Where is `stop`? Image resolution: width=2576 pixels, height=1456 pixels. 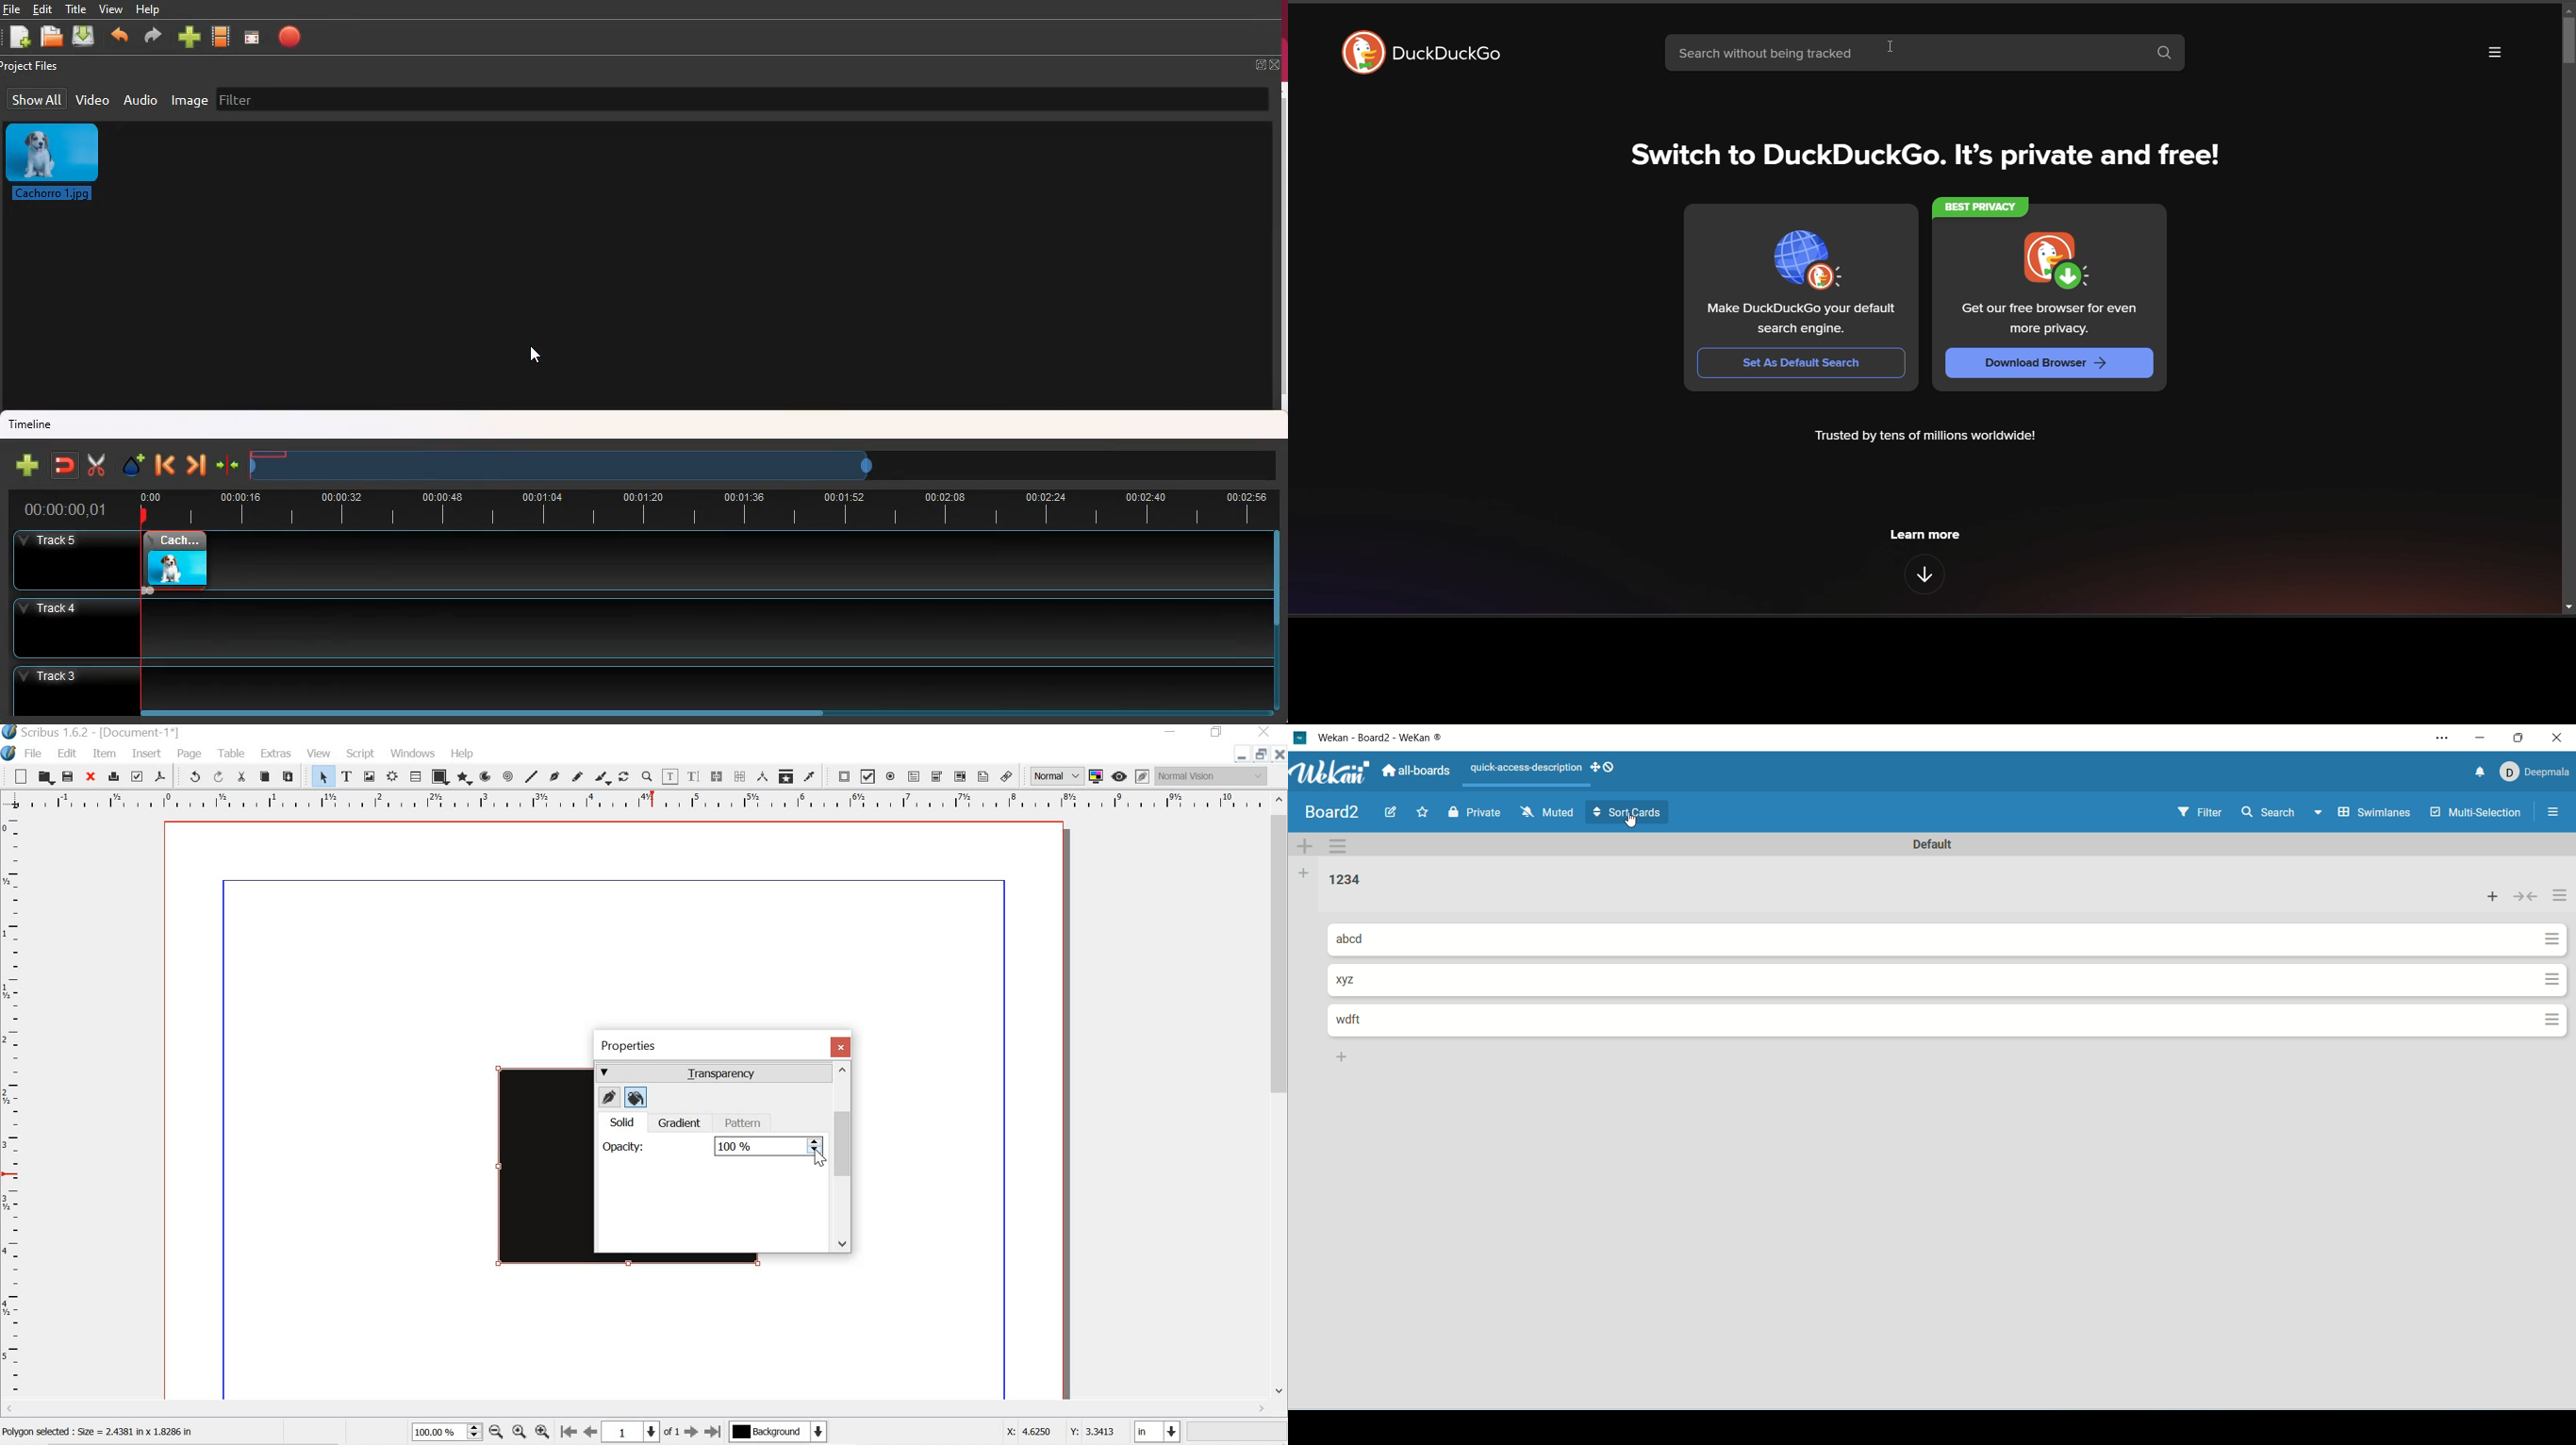 stop is located at coordinates (294, 36).